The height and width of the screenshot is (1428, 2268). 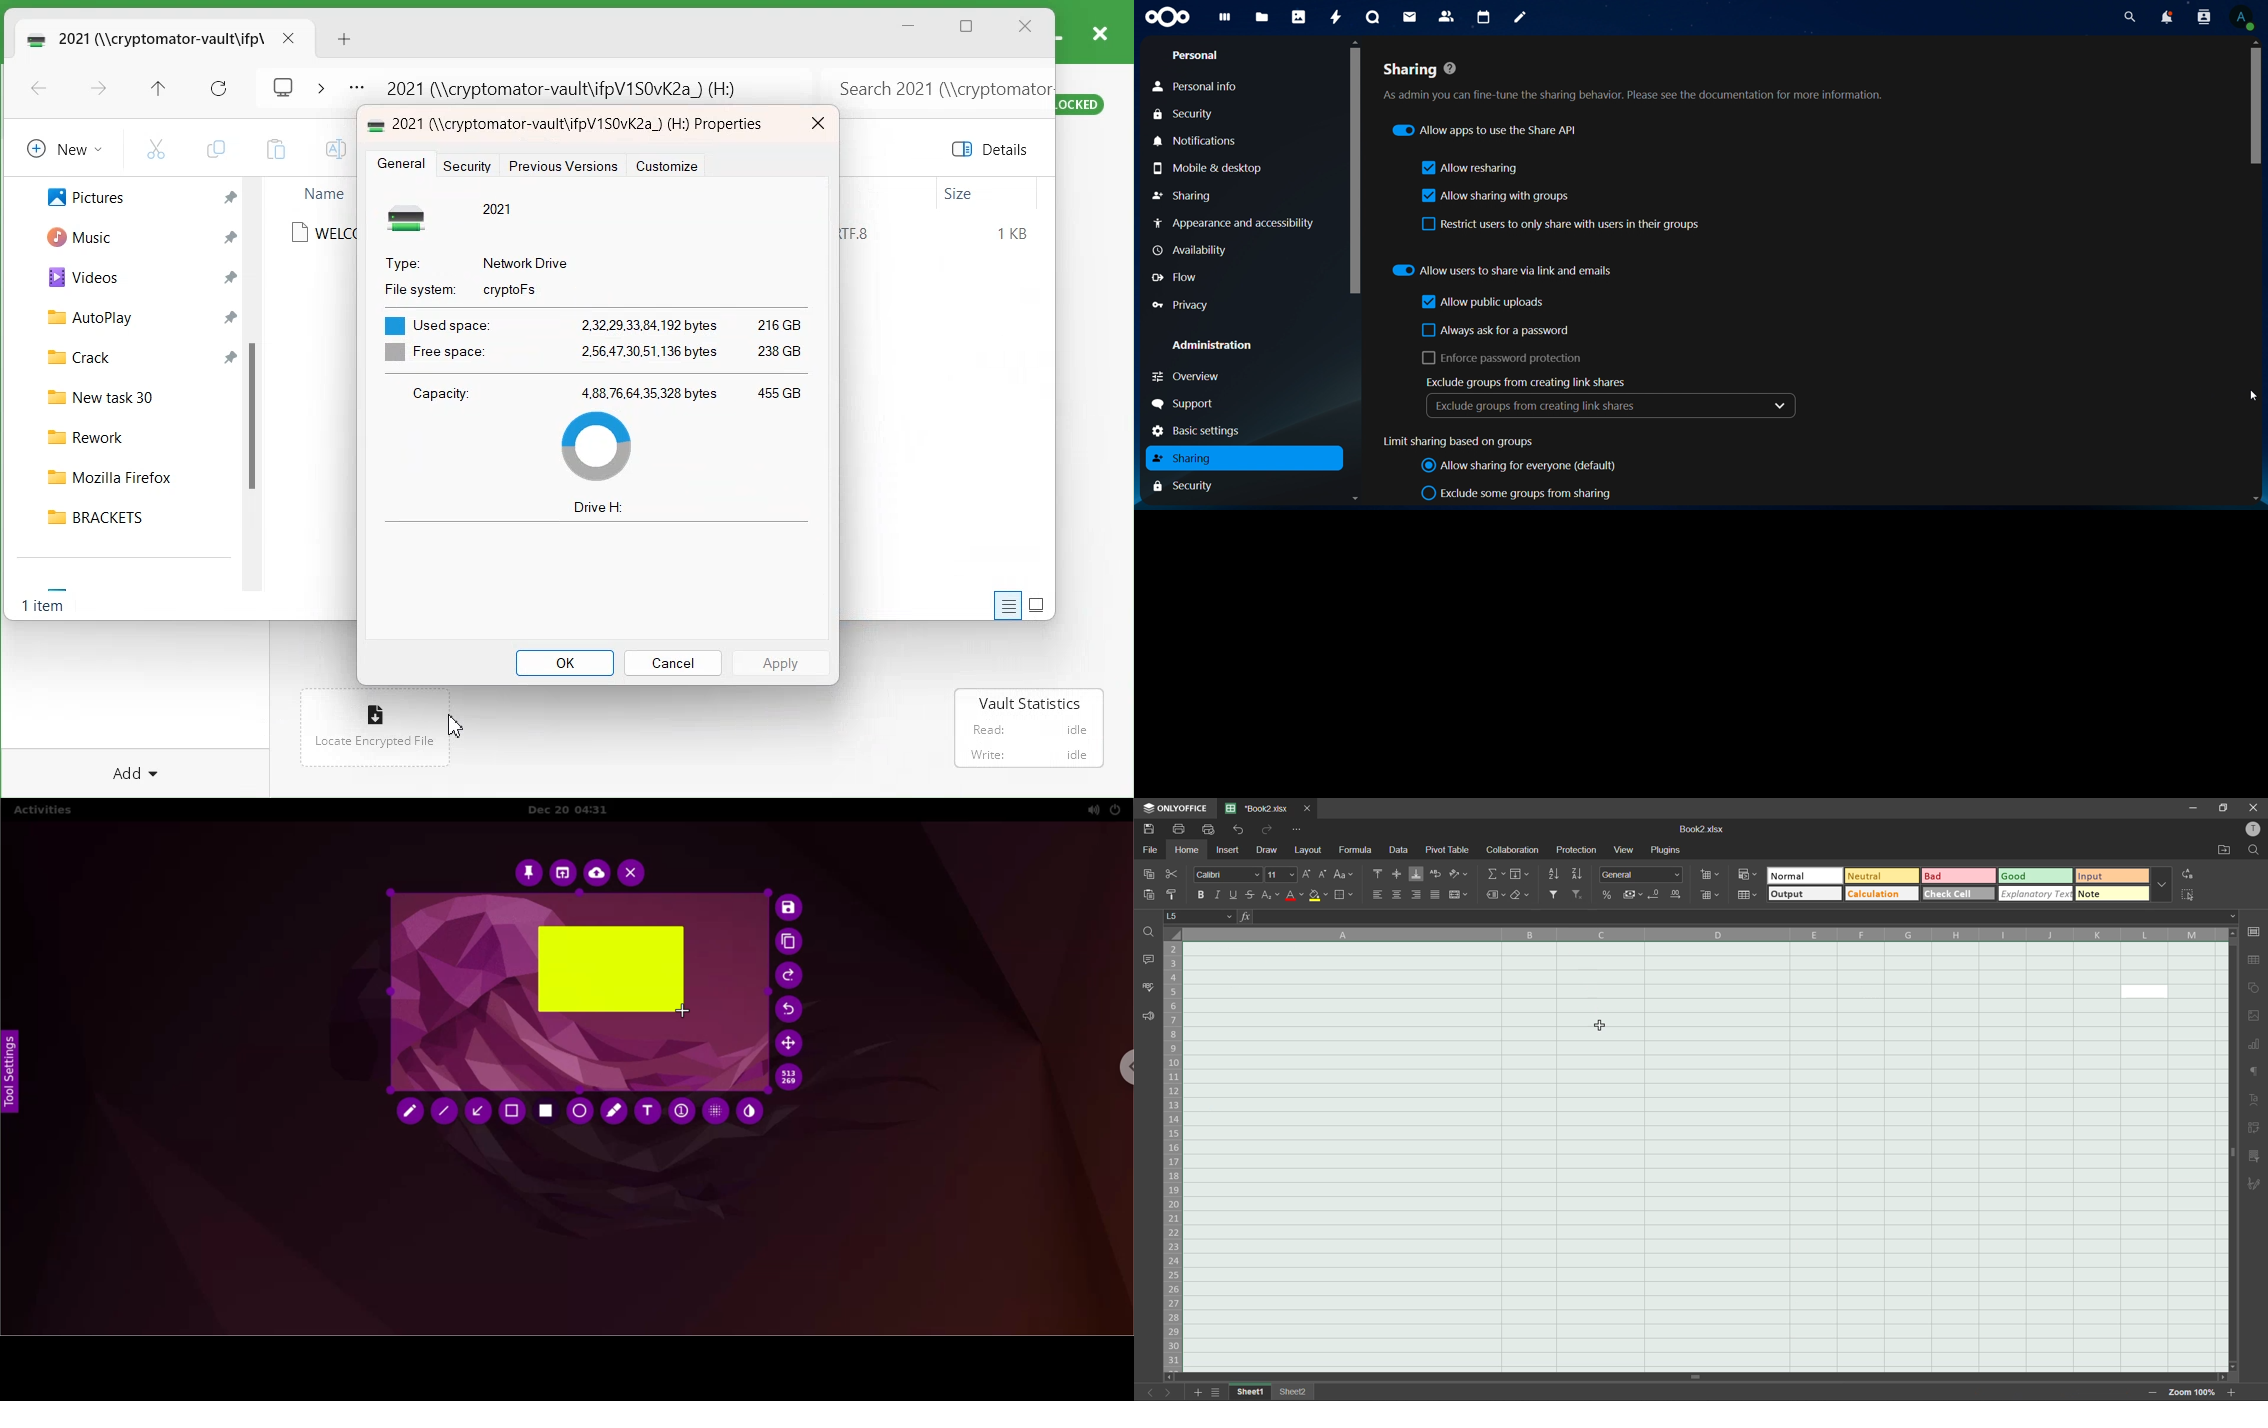 I want to click on text, so click(x=2254, y=1100).